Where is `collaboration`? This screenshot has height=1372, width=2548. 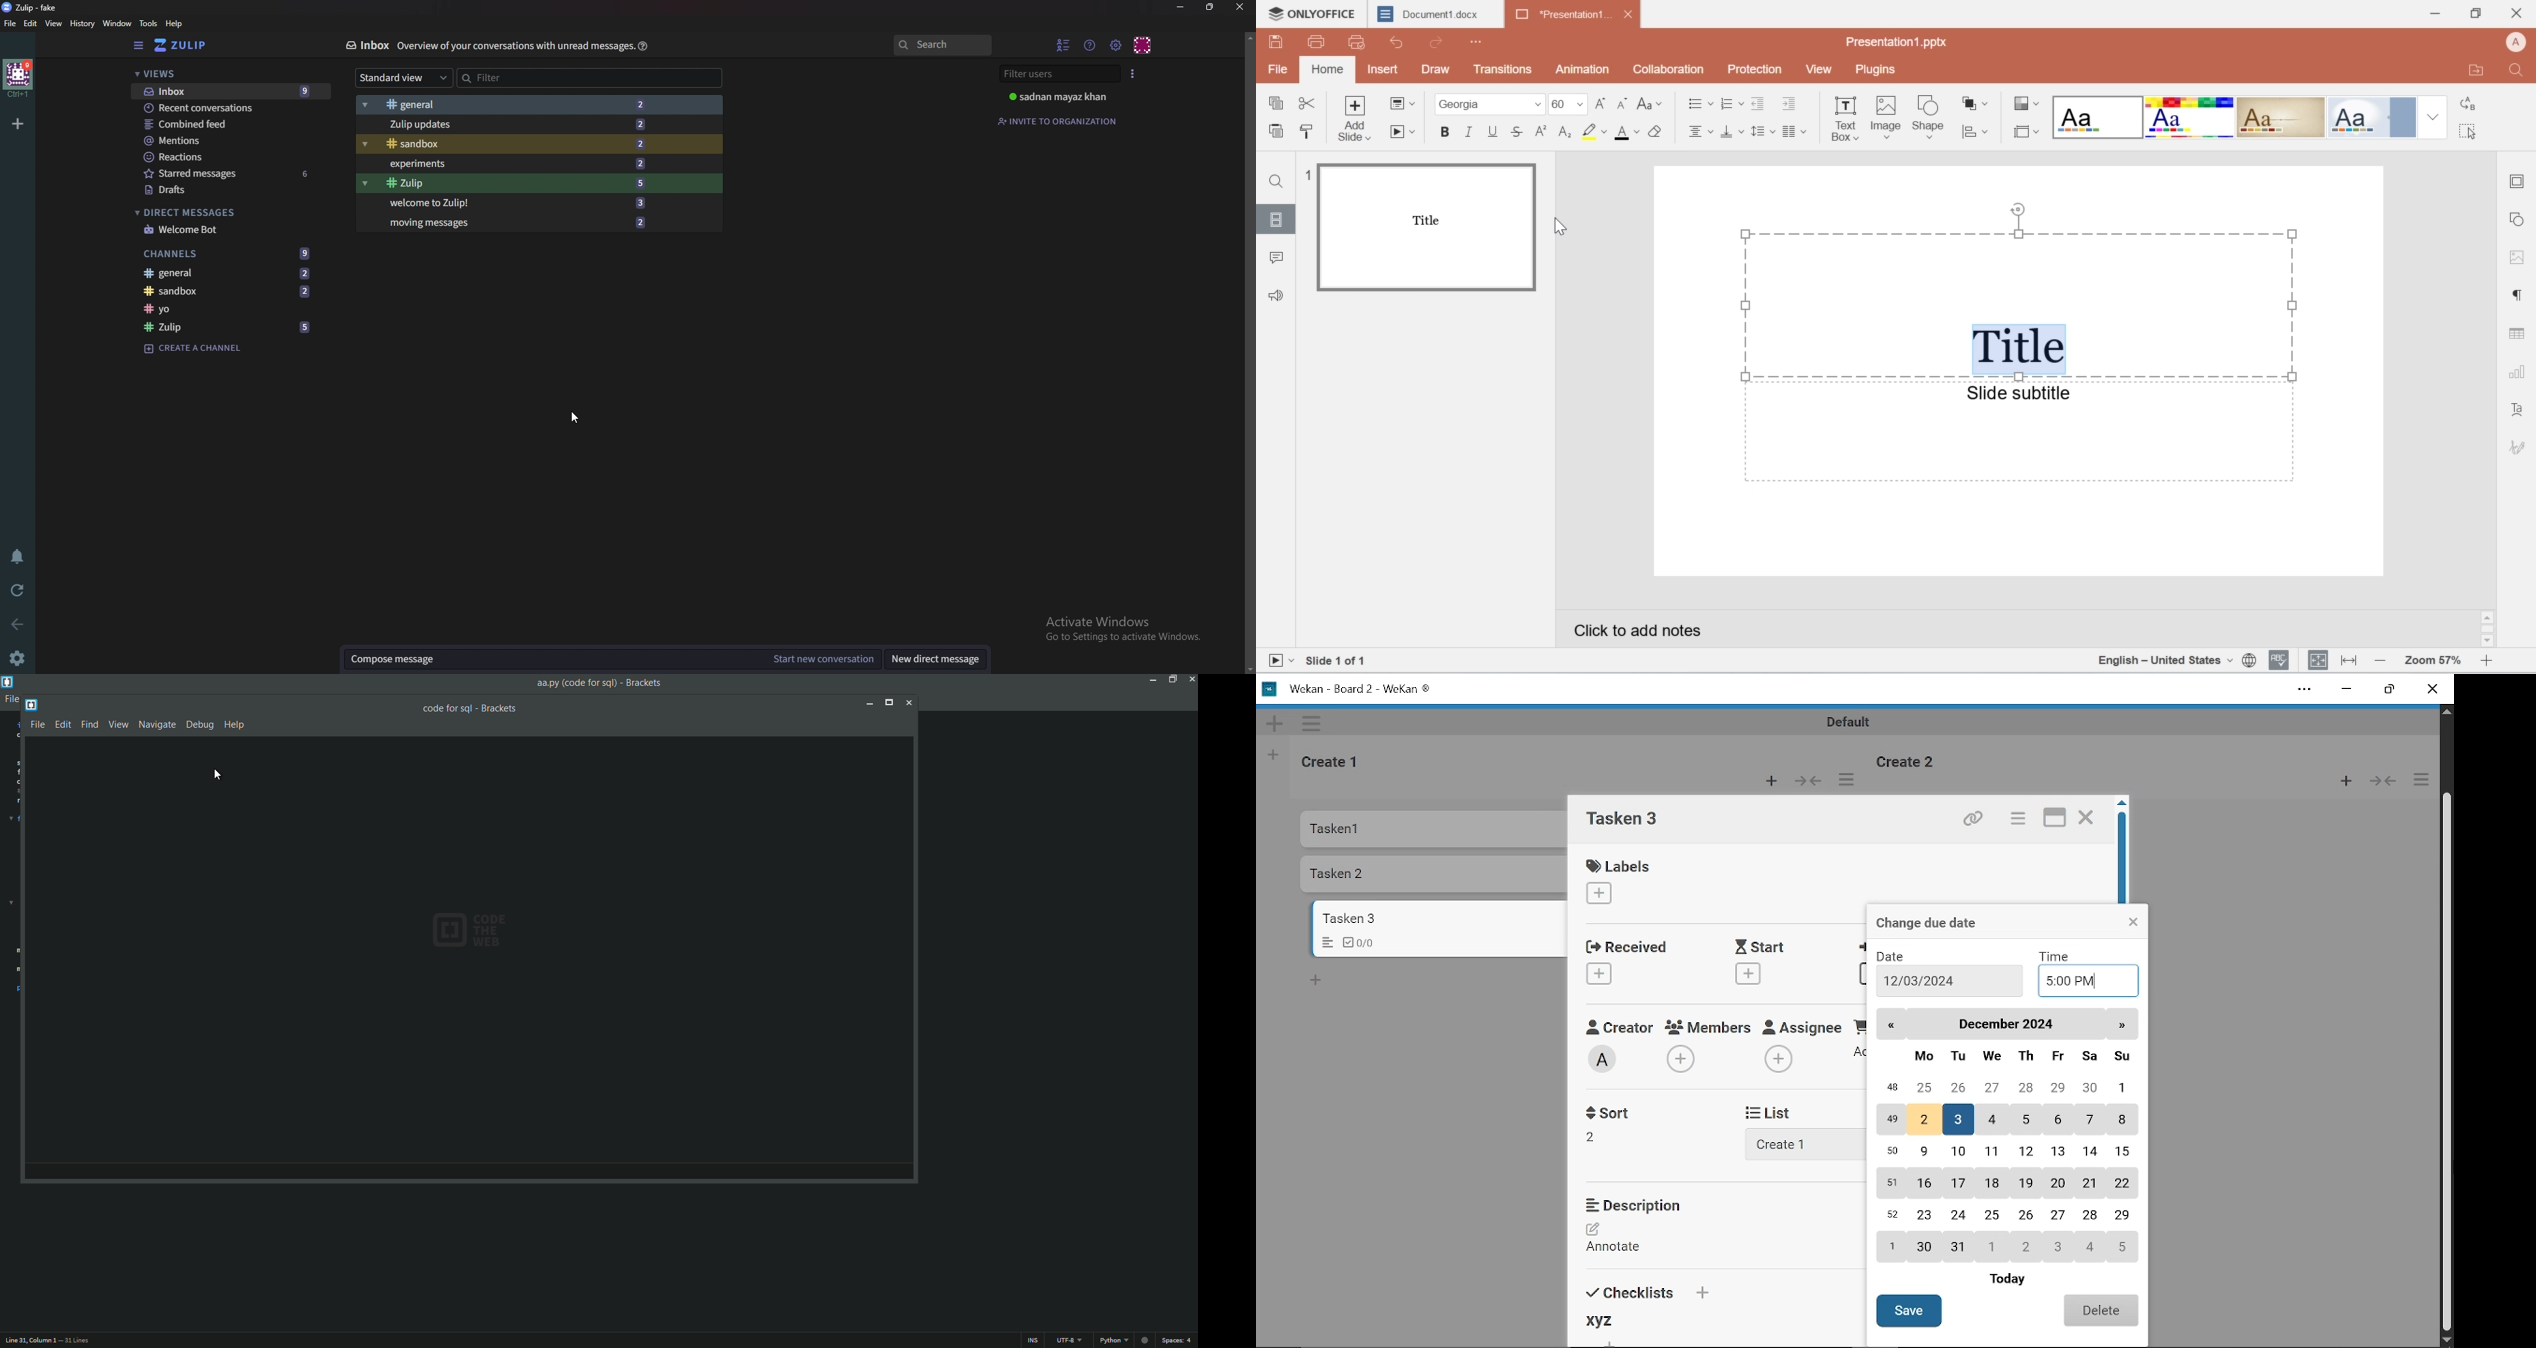
collaboration is located at coordinates (1666, 69).